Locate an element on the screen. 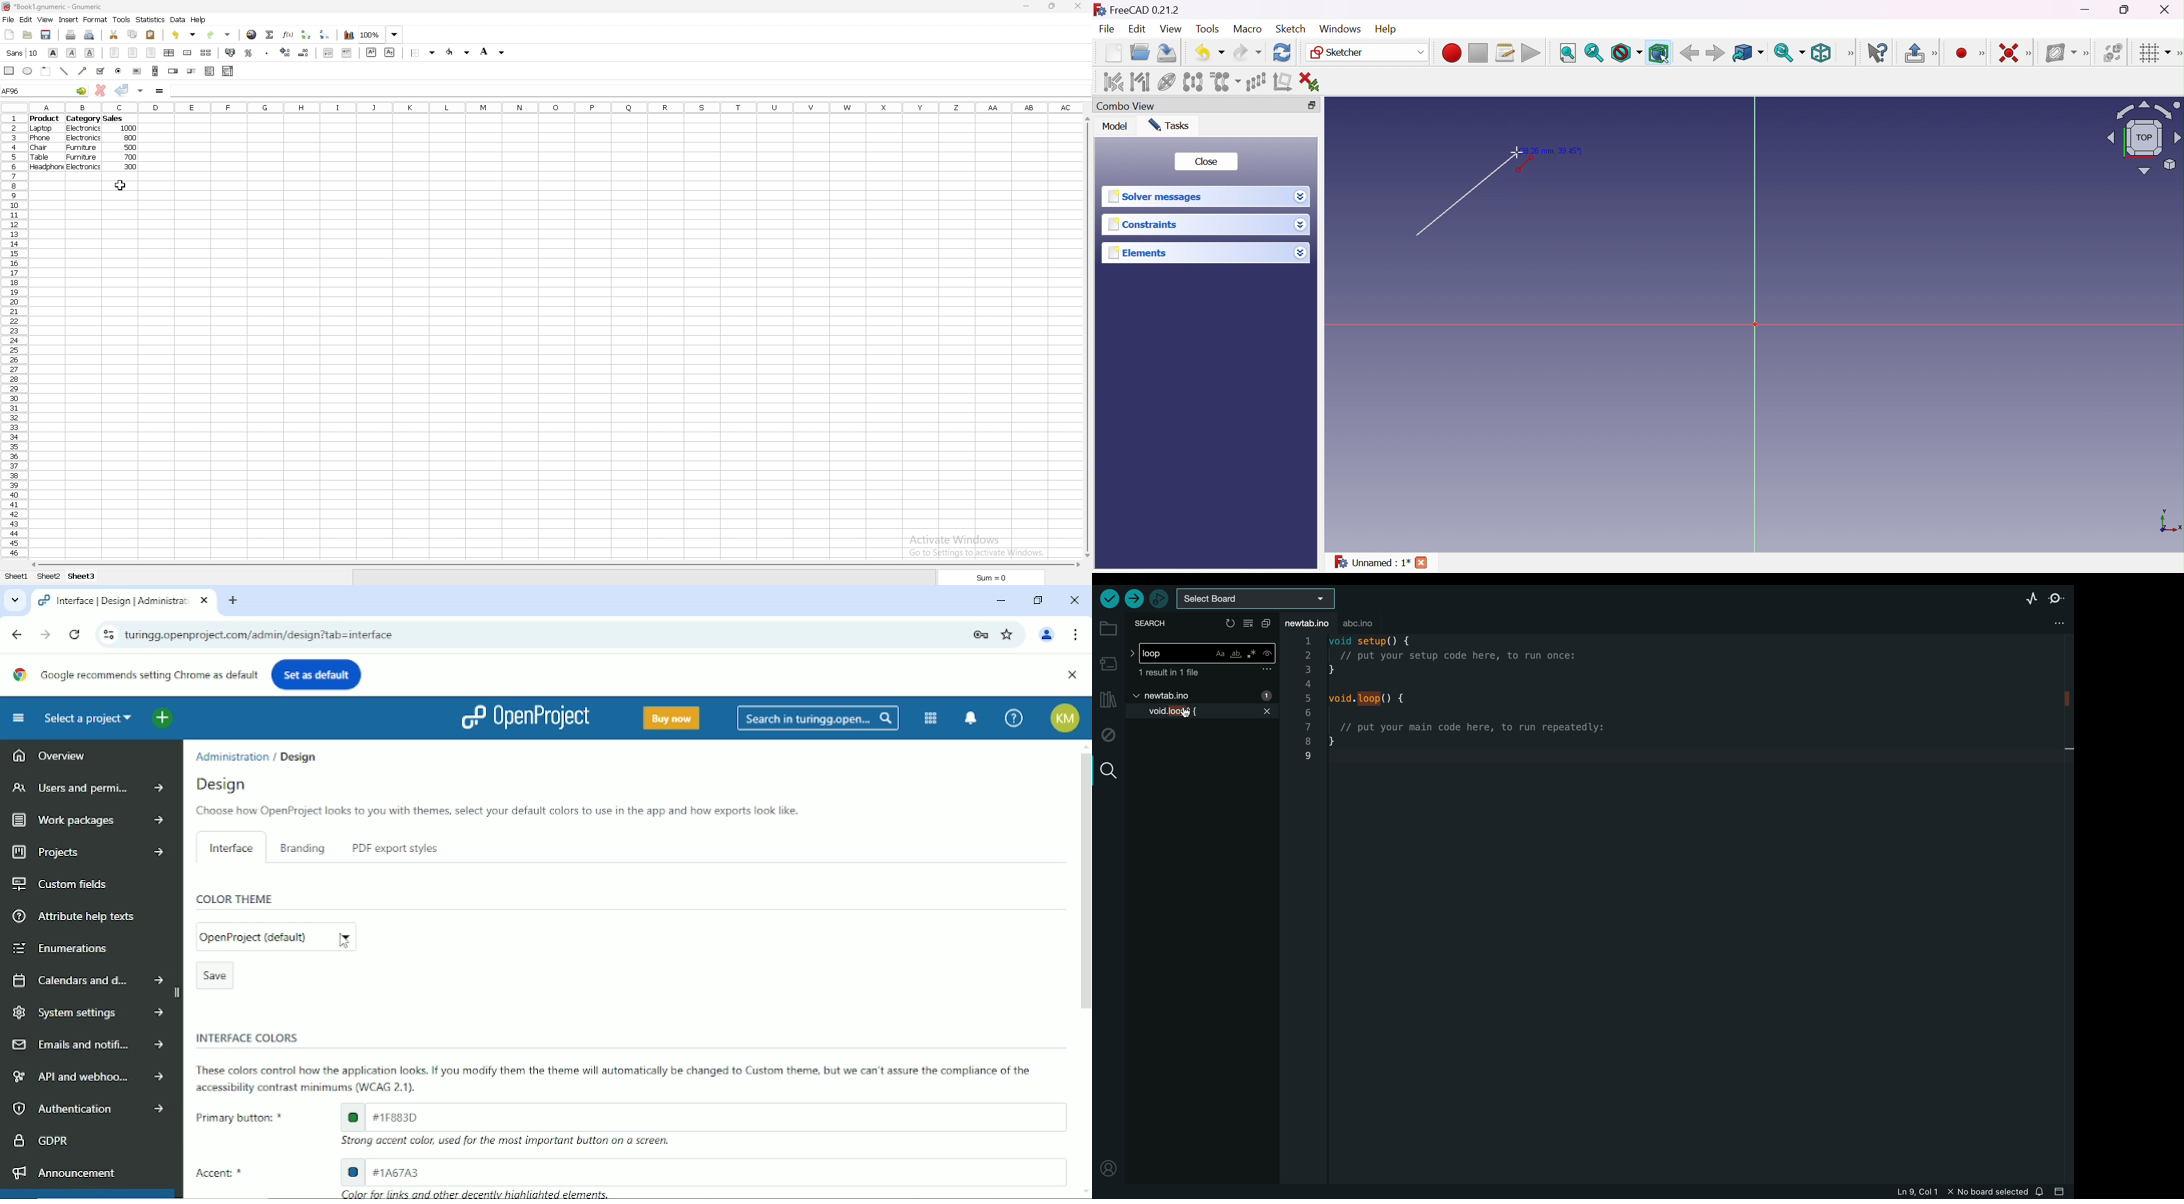  Restore down is located at coordinates (1038, 599).